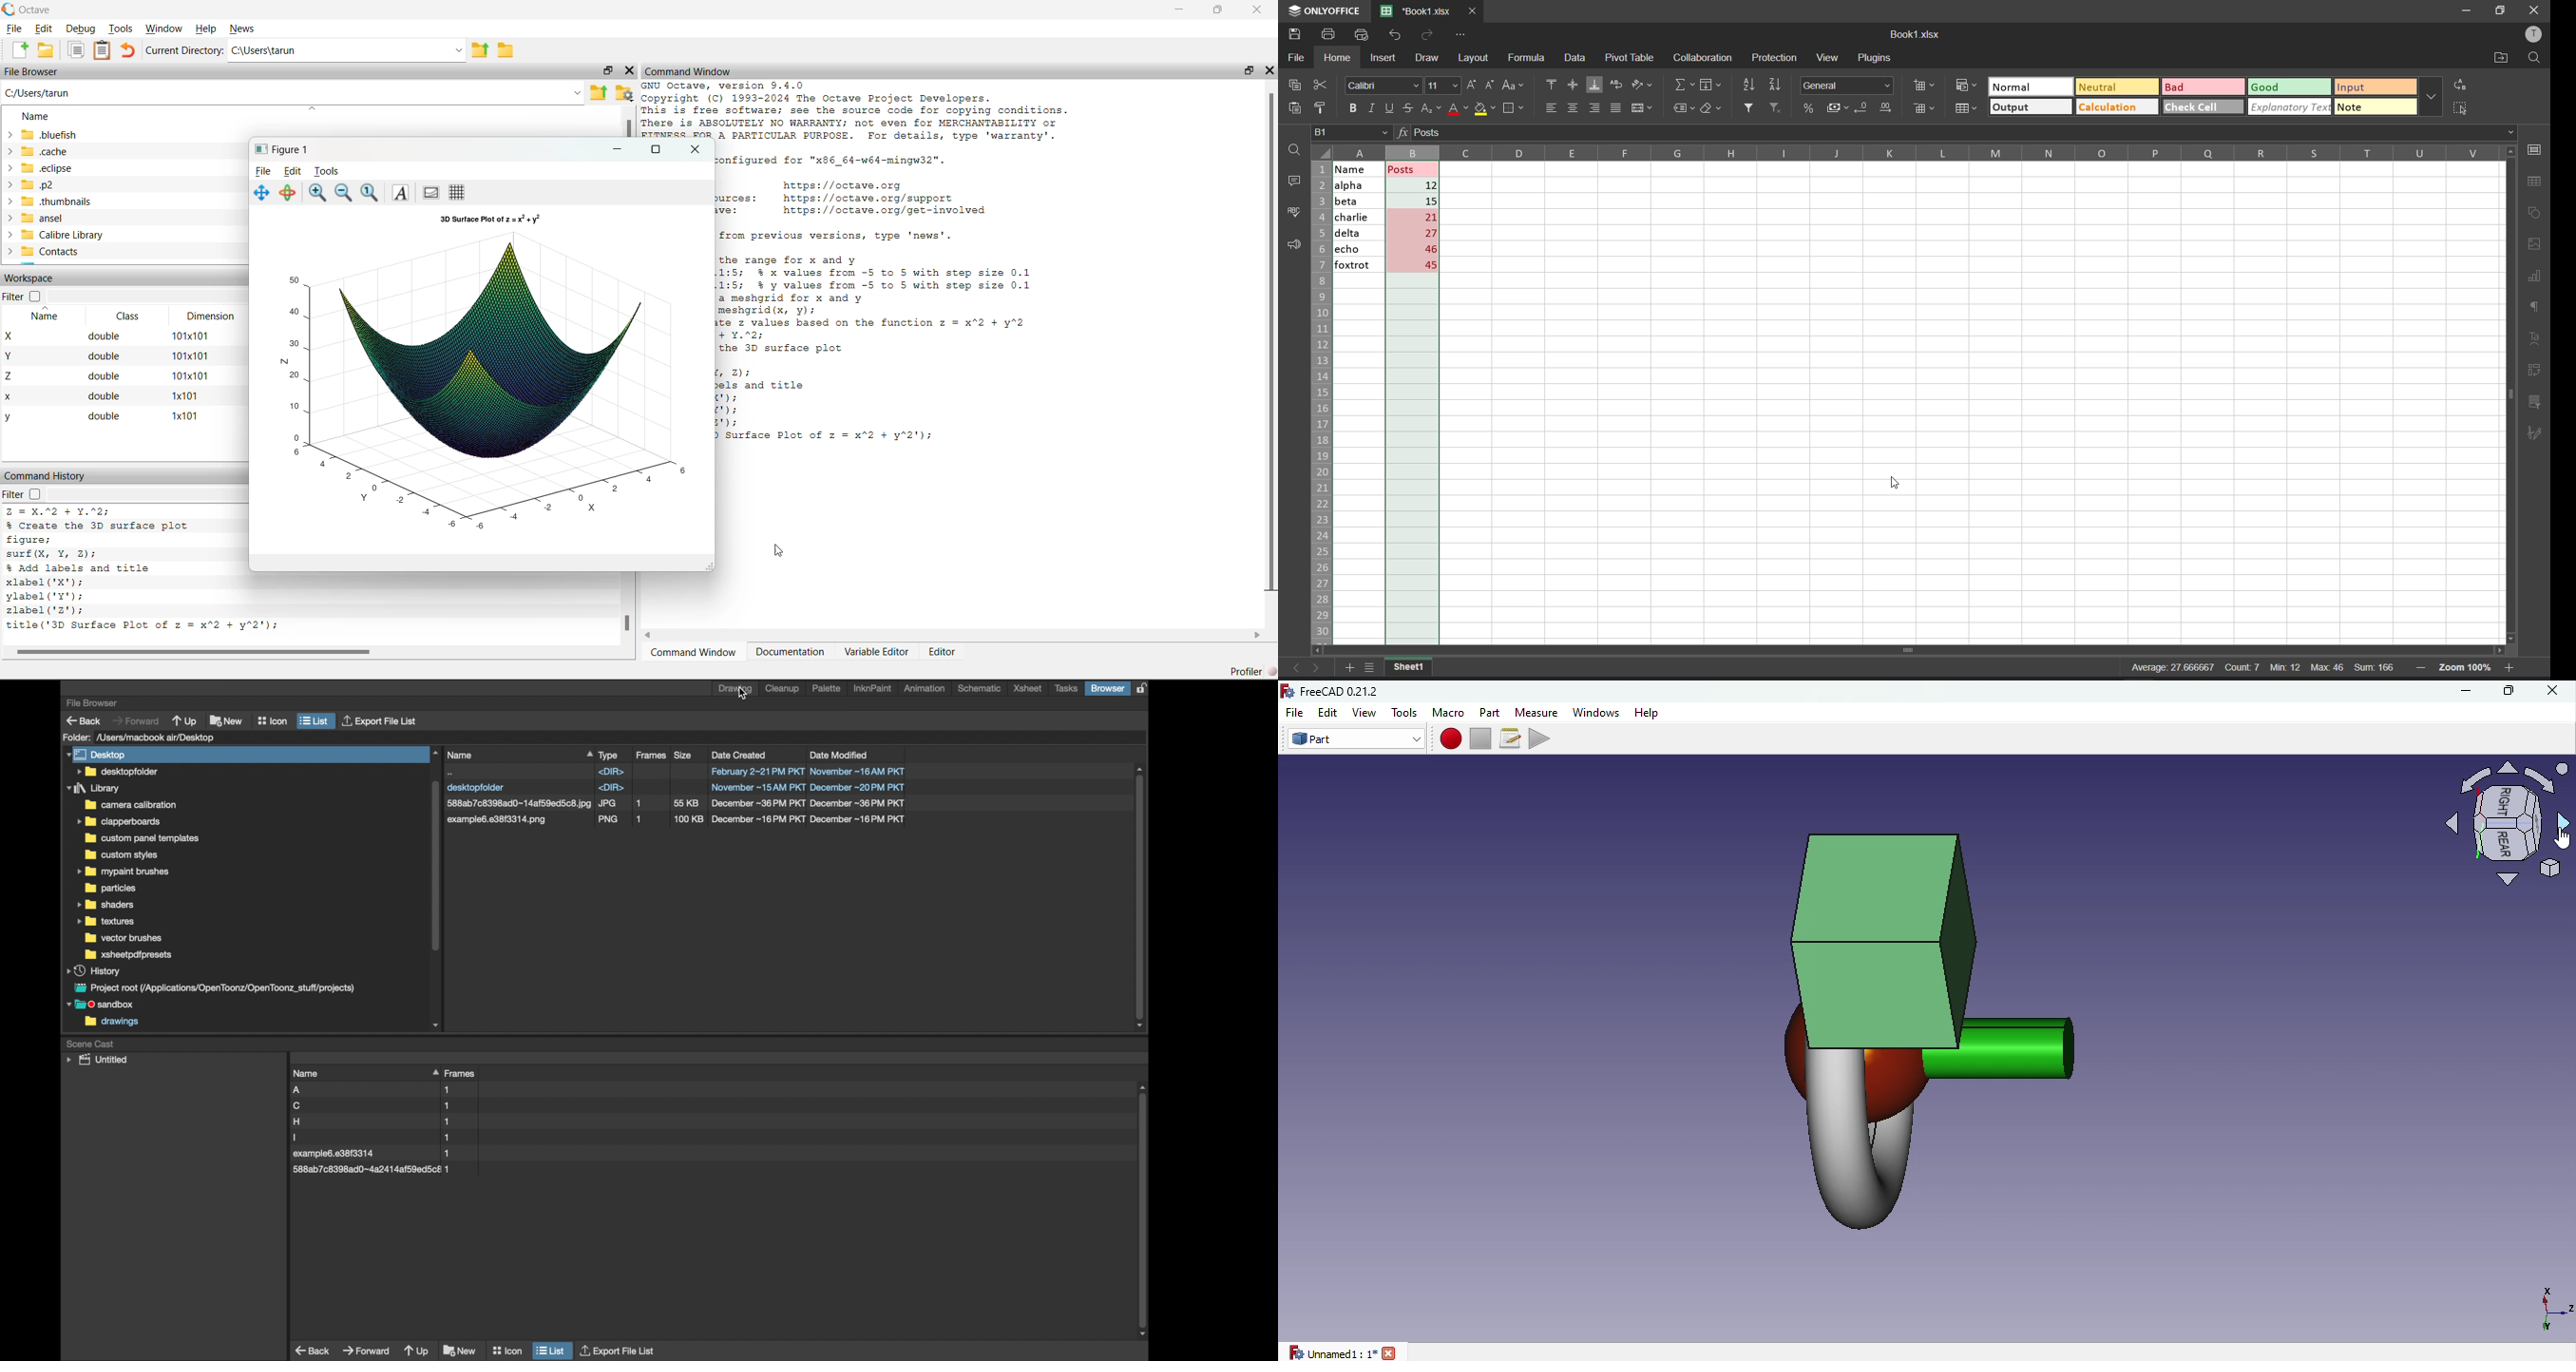 Image resolution: width=2576 pixels, height=1372 pixels. Describe the element at coordinates (49, 202) in the screenshot. I see `thumbnails` at that location.